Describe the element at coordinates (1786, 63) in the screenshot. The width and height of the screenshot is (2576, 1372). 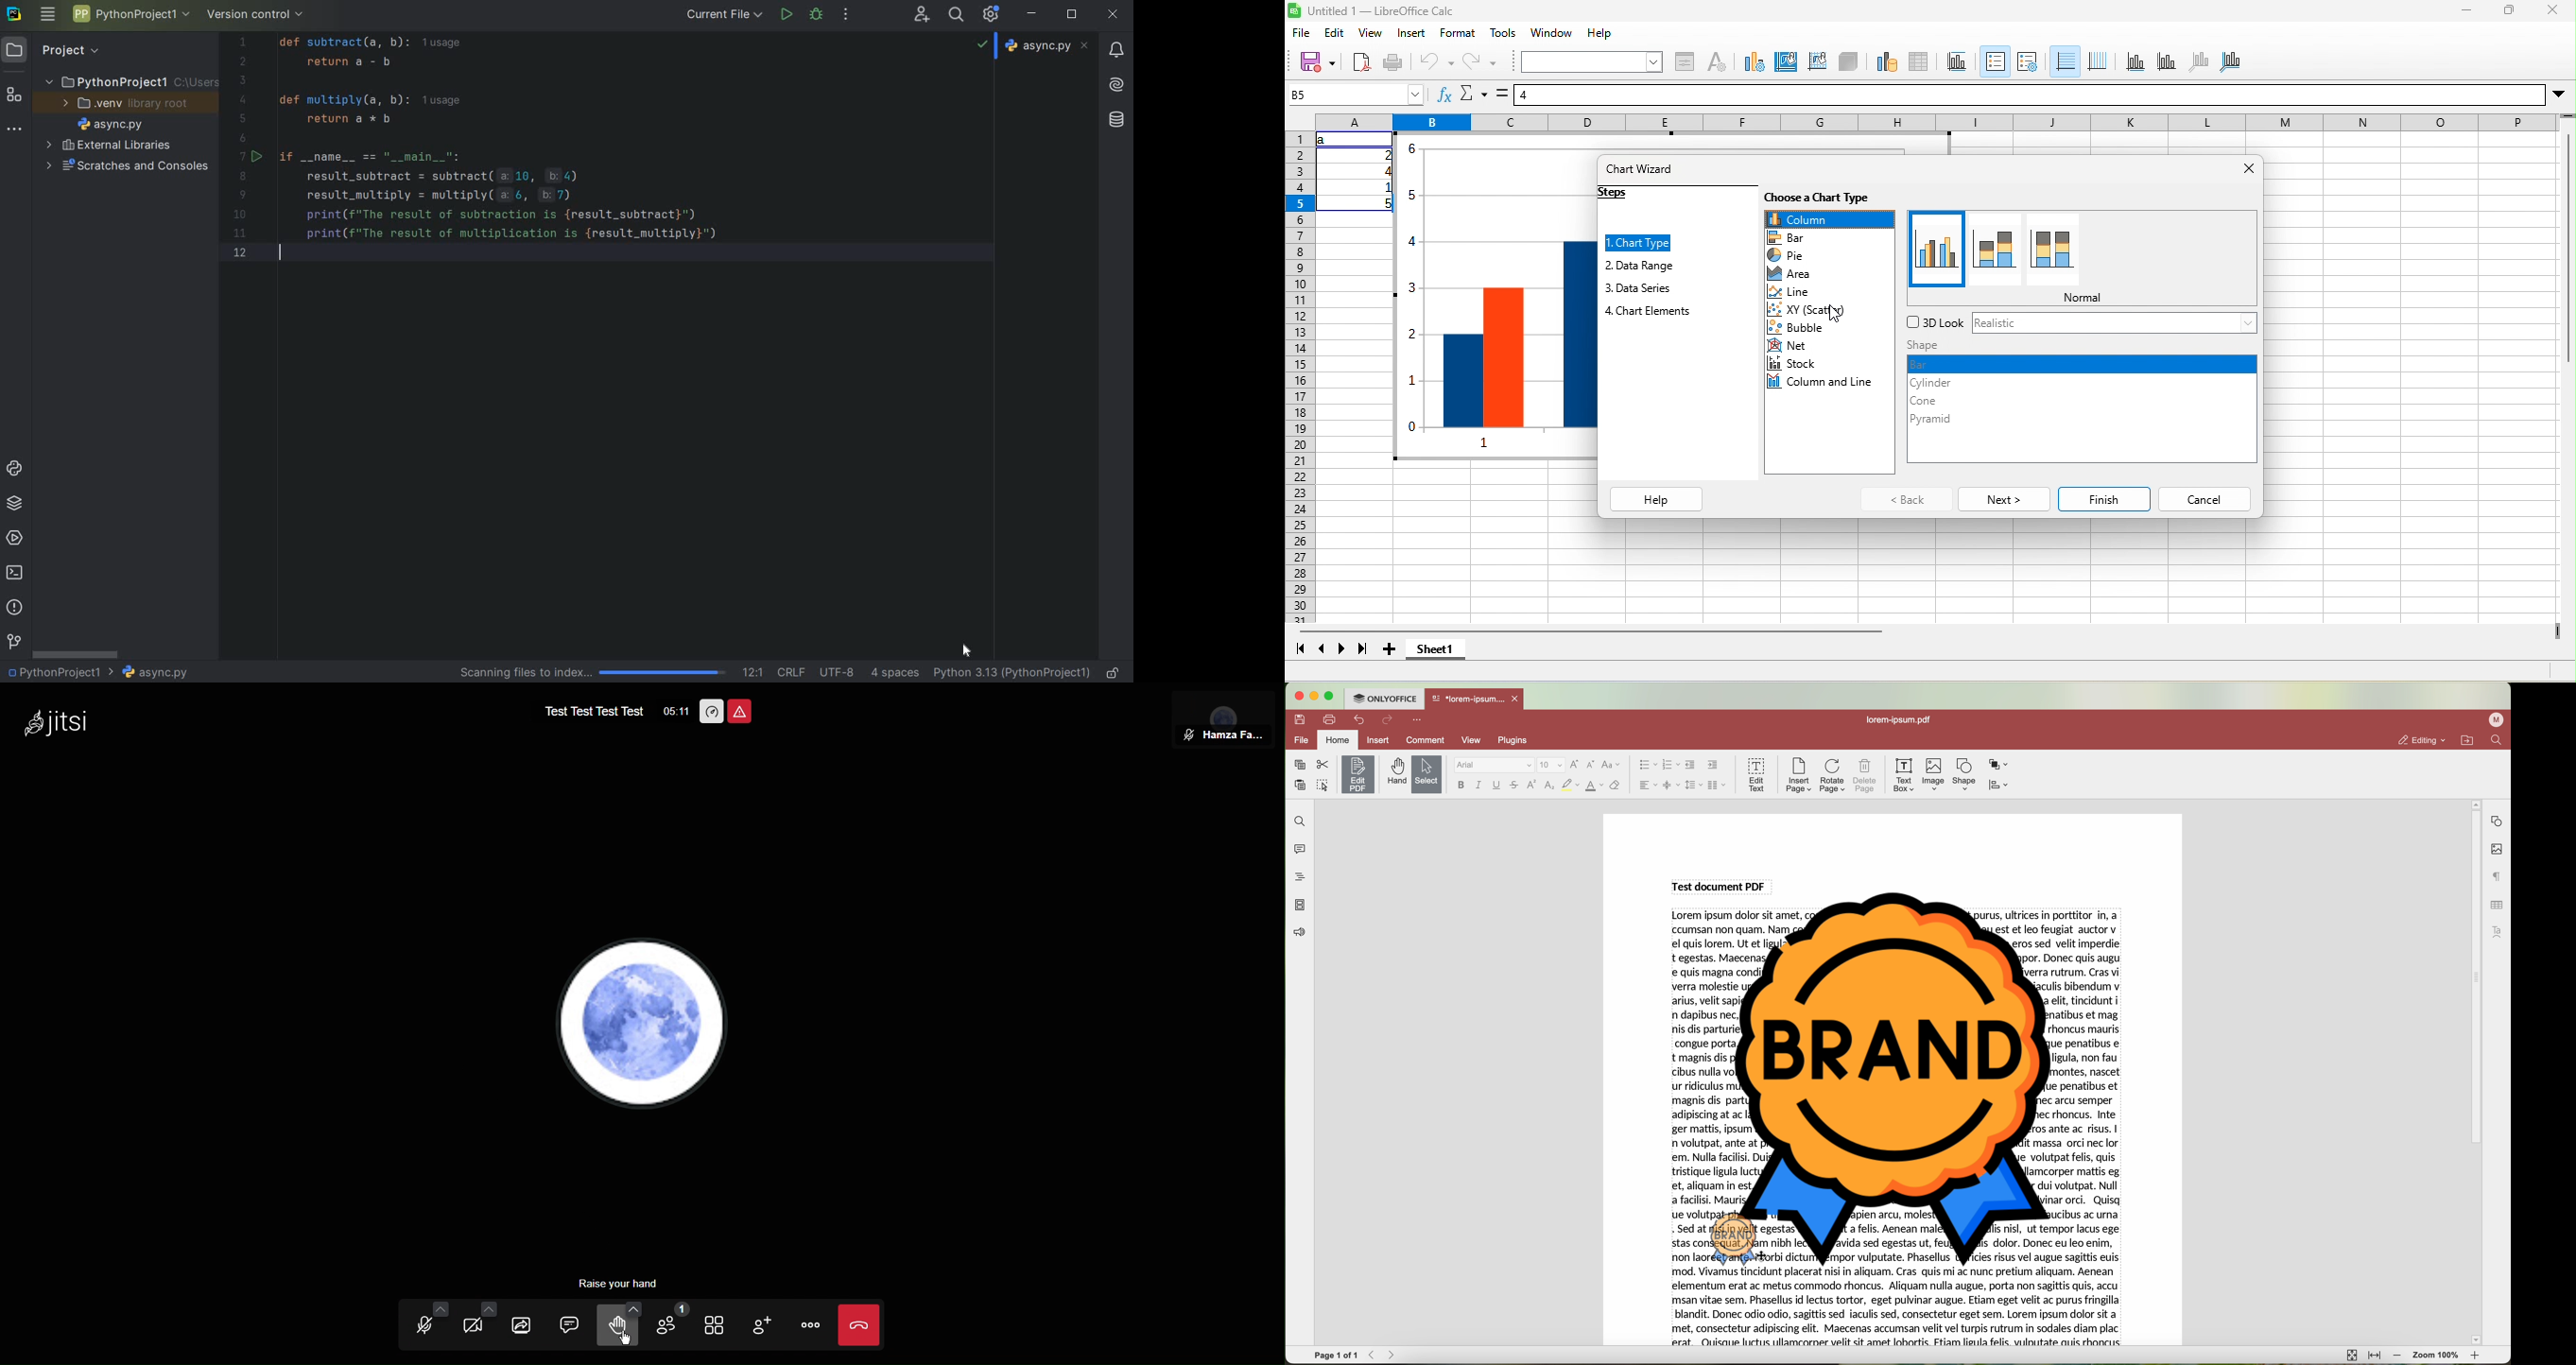
I see `chart area` at that location.